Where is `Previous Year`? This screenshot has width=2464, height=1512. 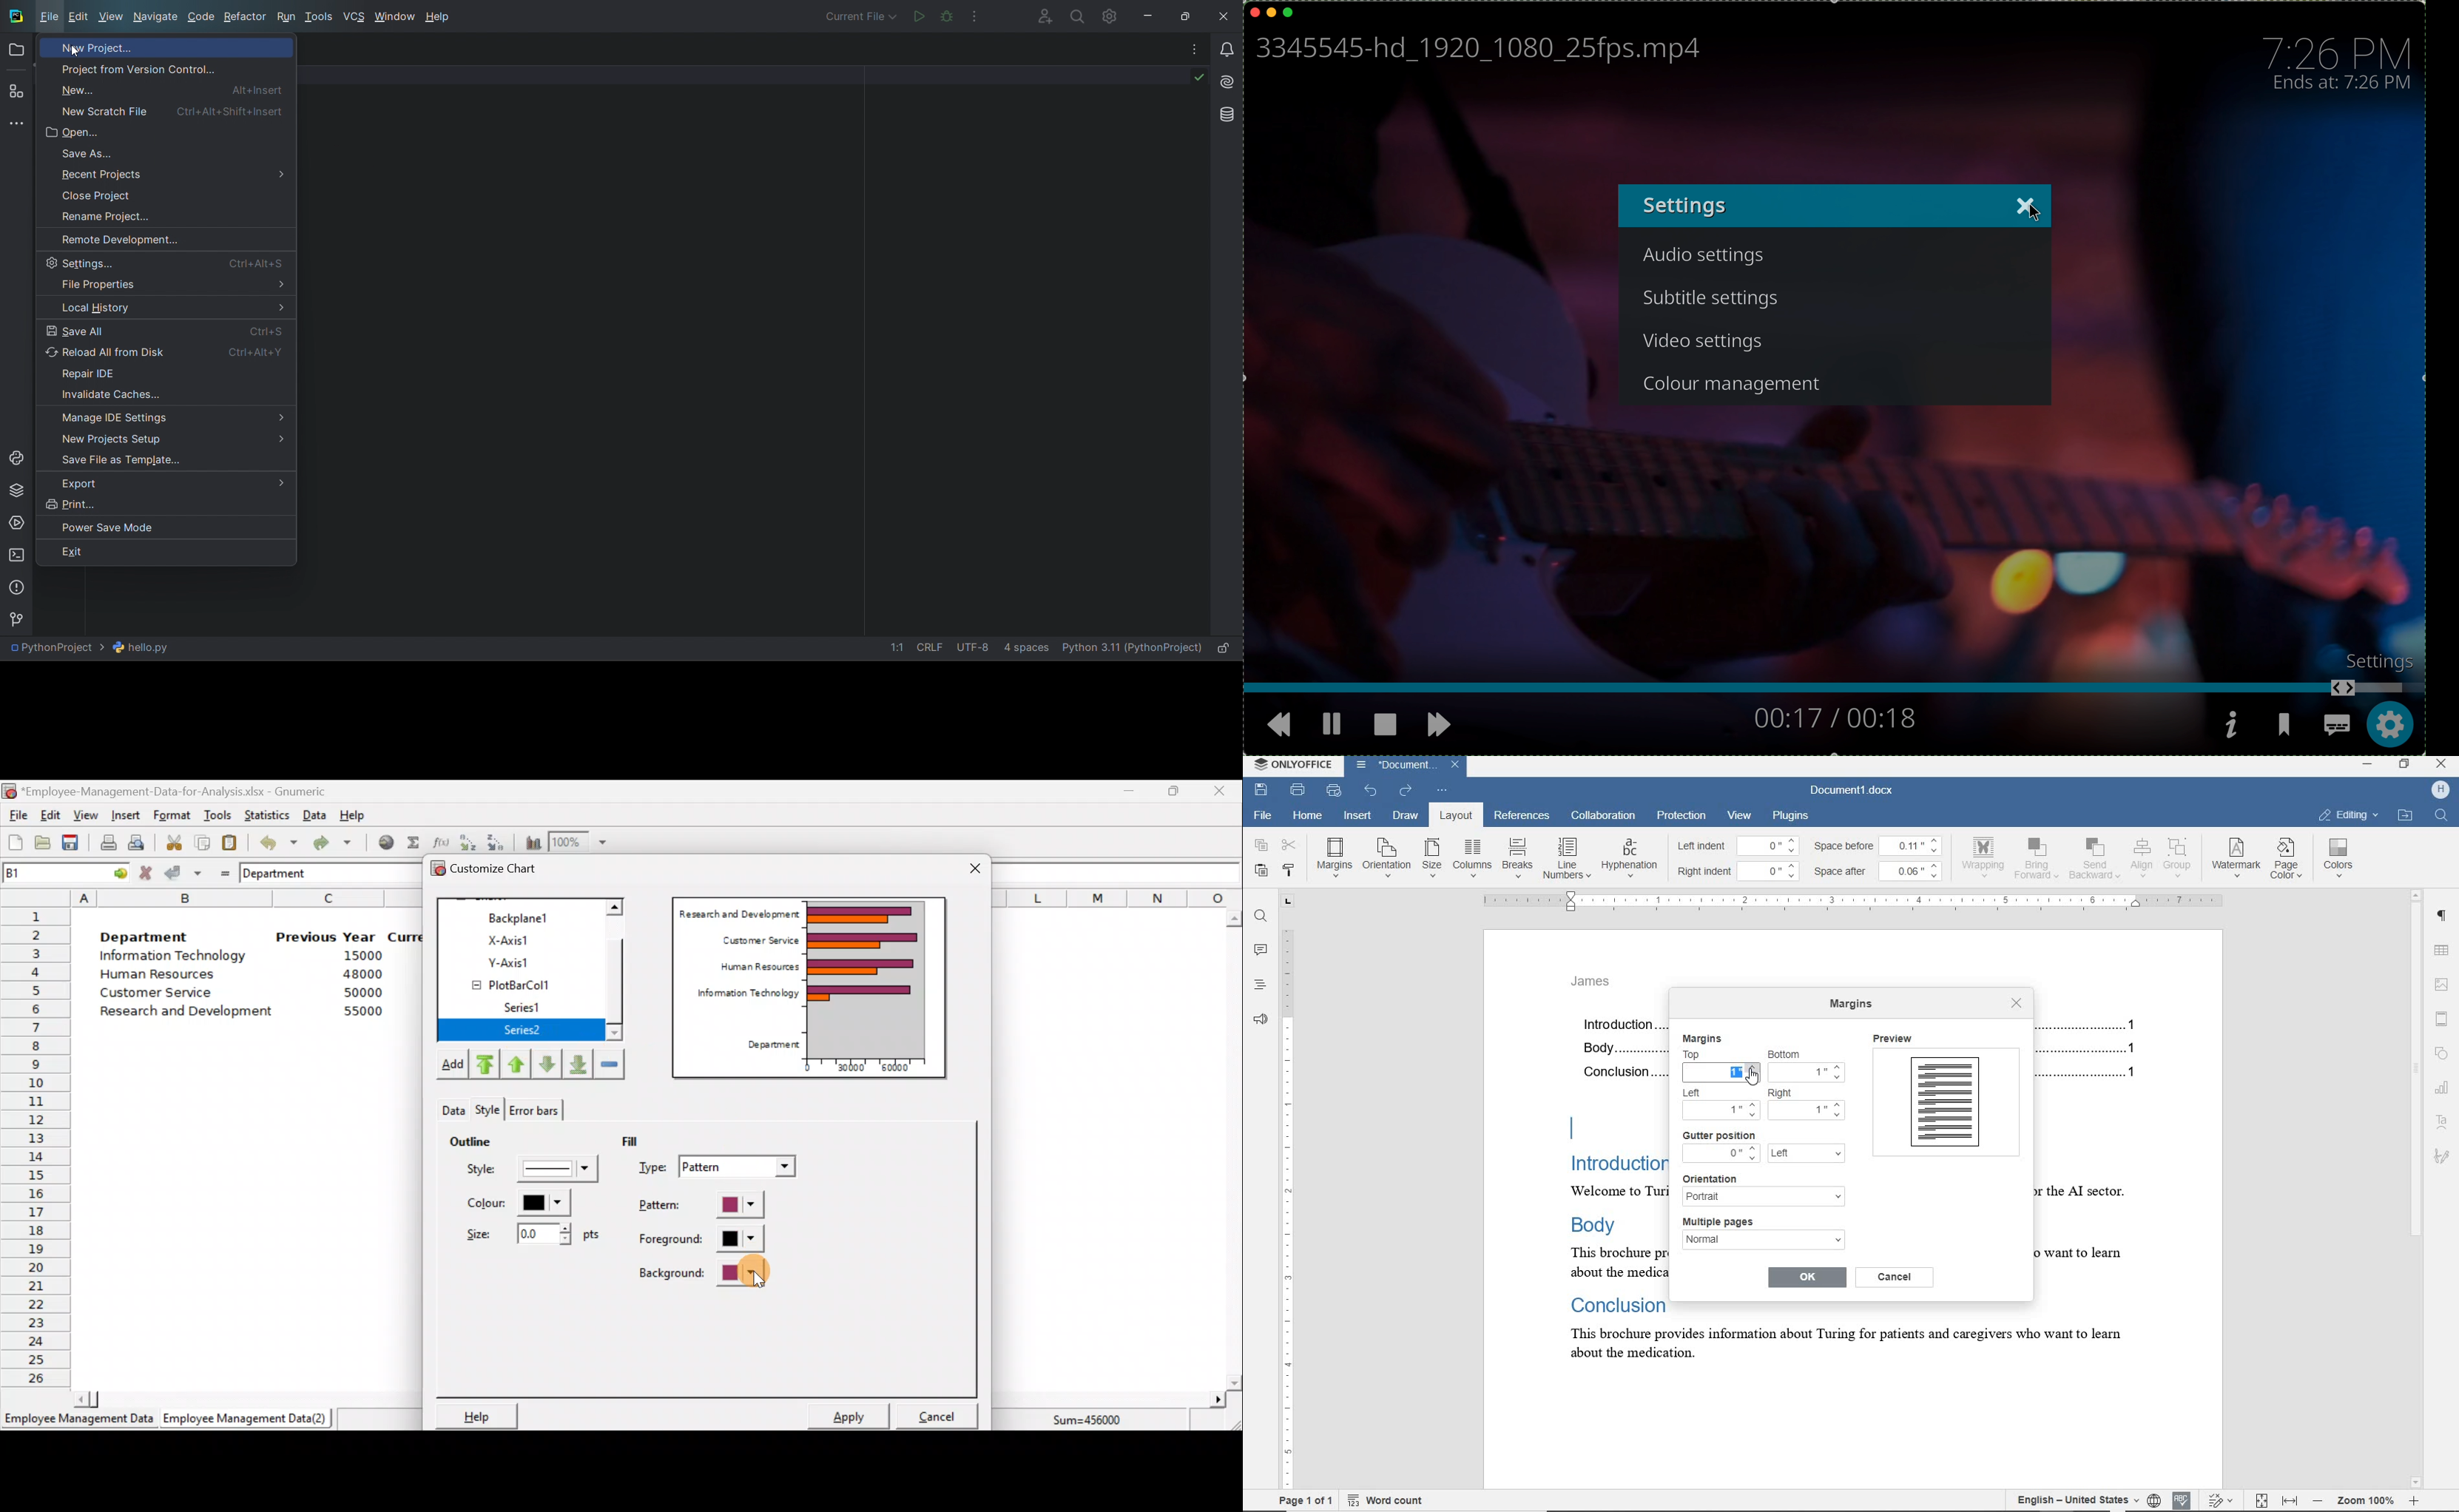
Previous Year is located at coordinates (326, 937).